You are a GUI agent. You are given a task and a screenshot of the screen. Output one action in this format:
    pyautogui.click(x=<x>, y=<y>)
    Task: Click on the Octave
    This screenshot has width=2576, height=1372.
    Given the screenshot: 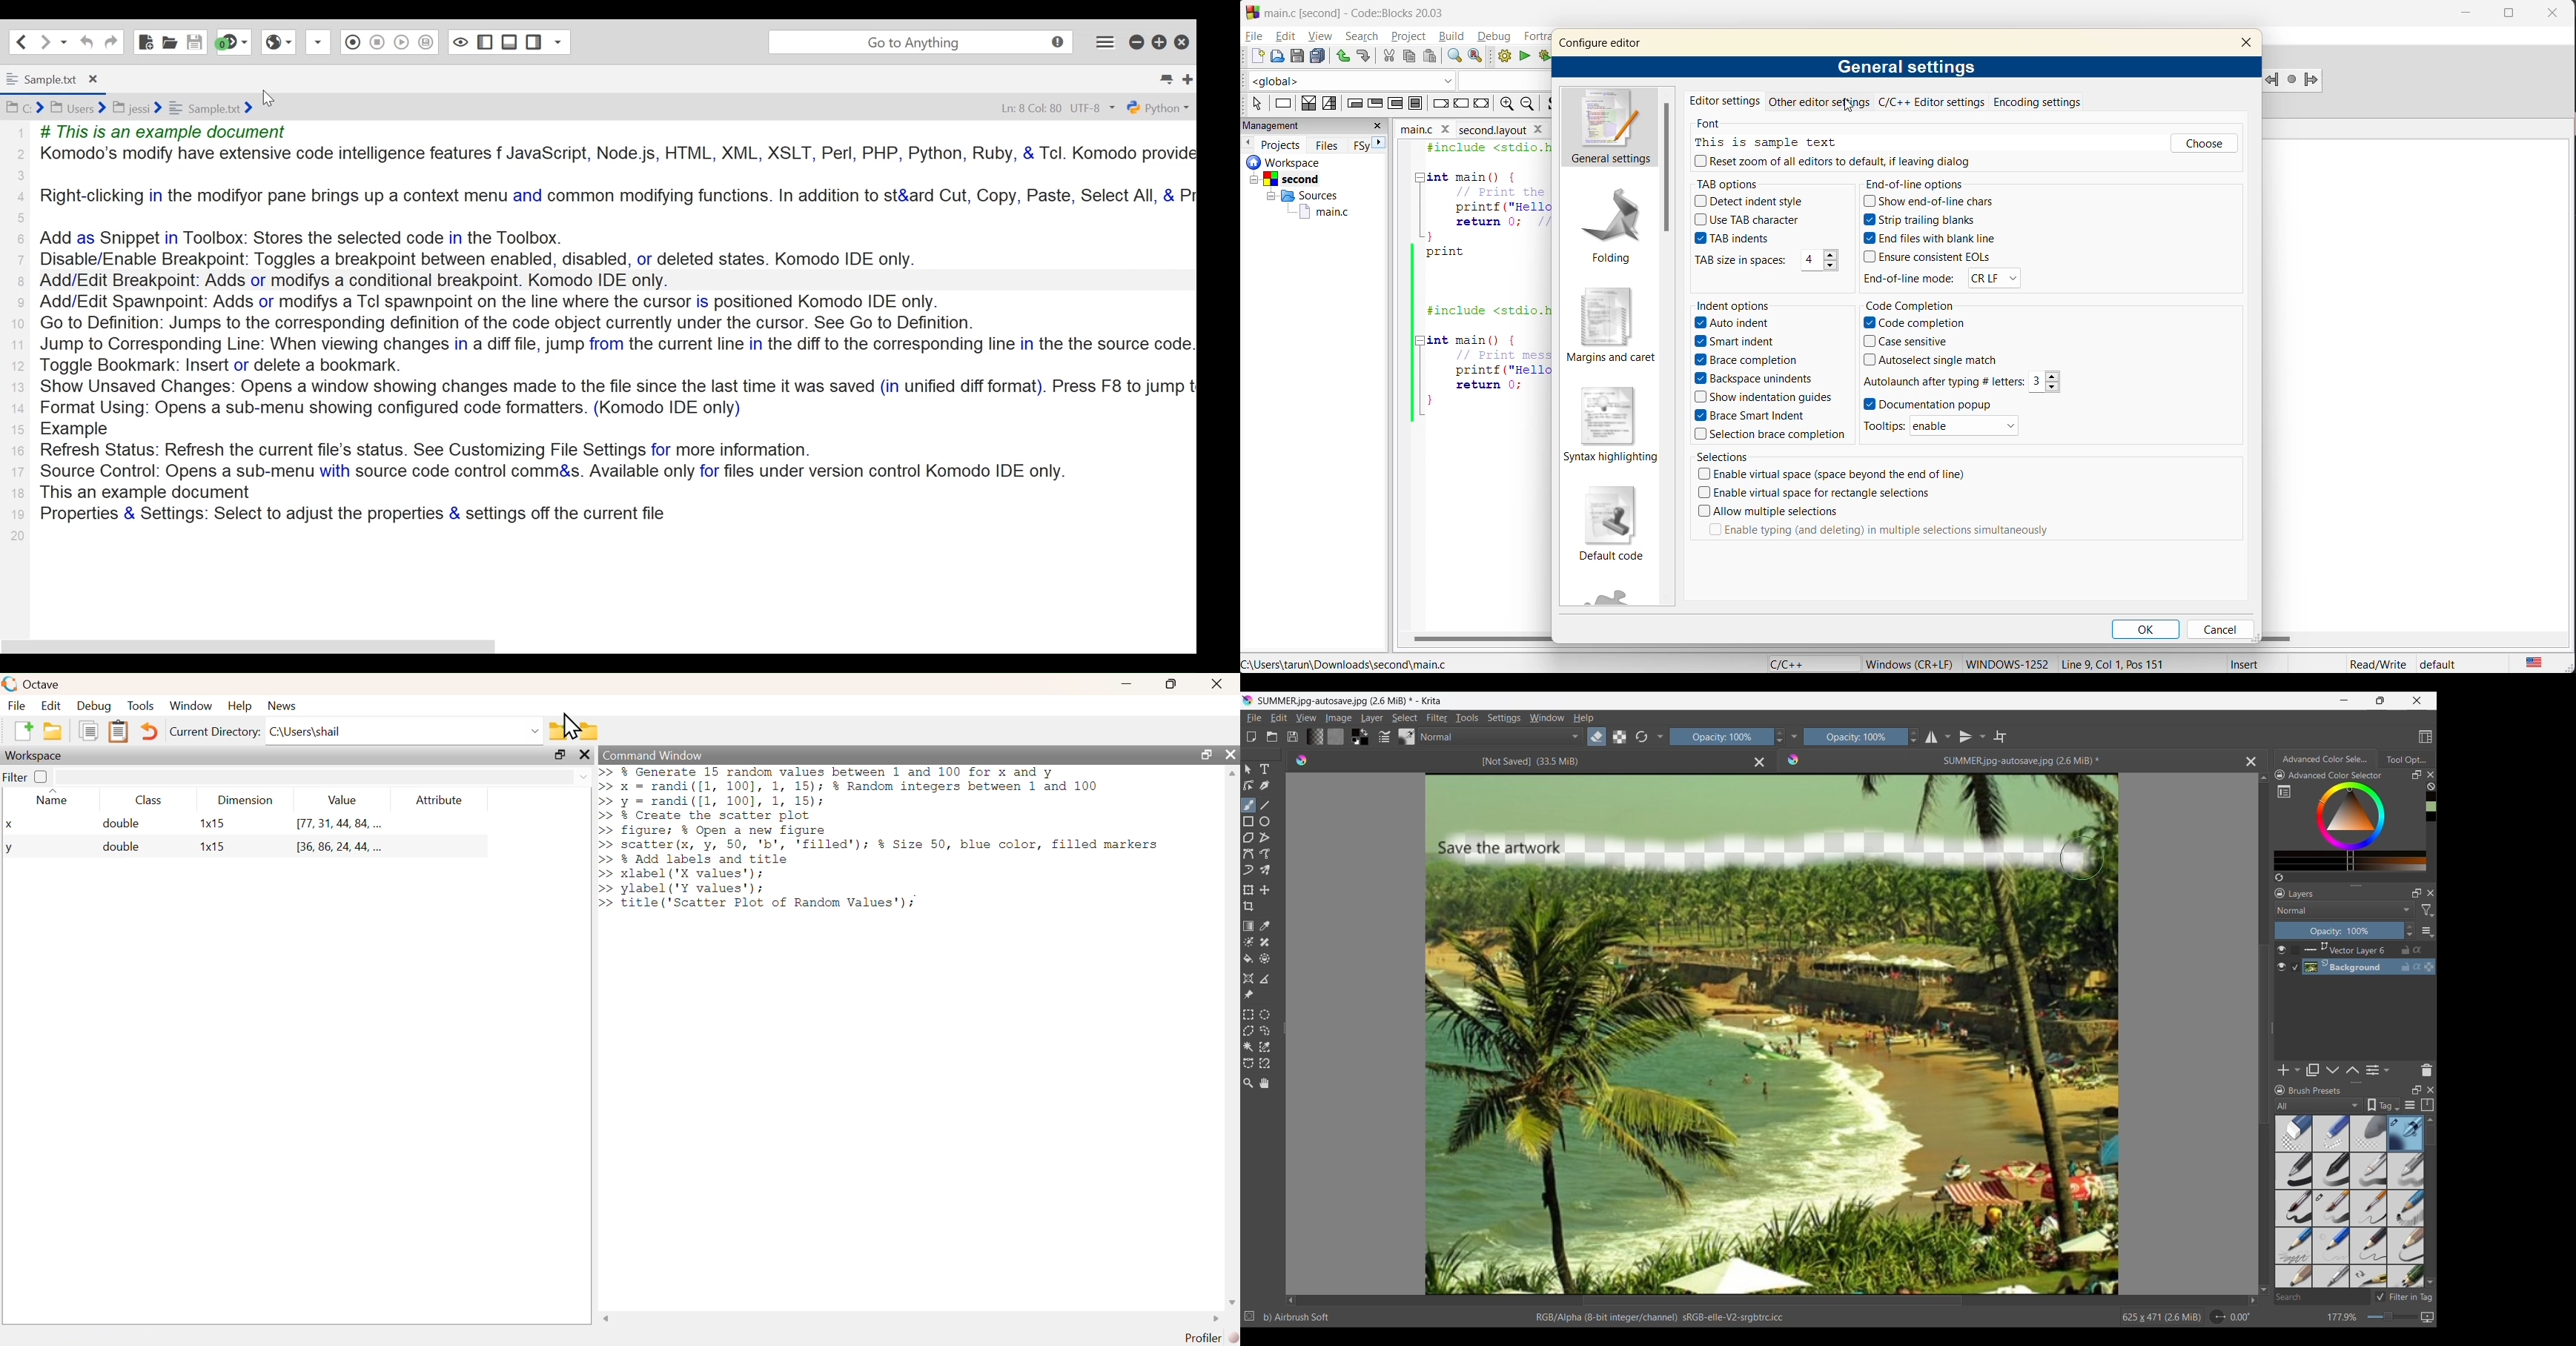 What is the action you would take?
    pyautogui.click(x=45, y=685)
    